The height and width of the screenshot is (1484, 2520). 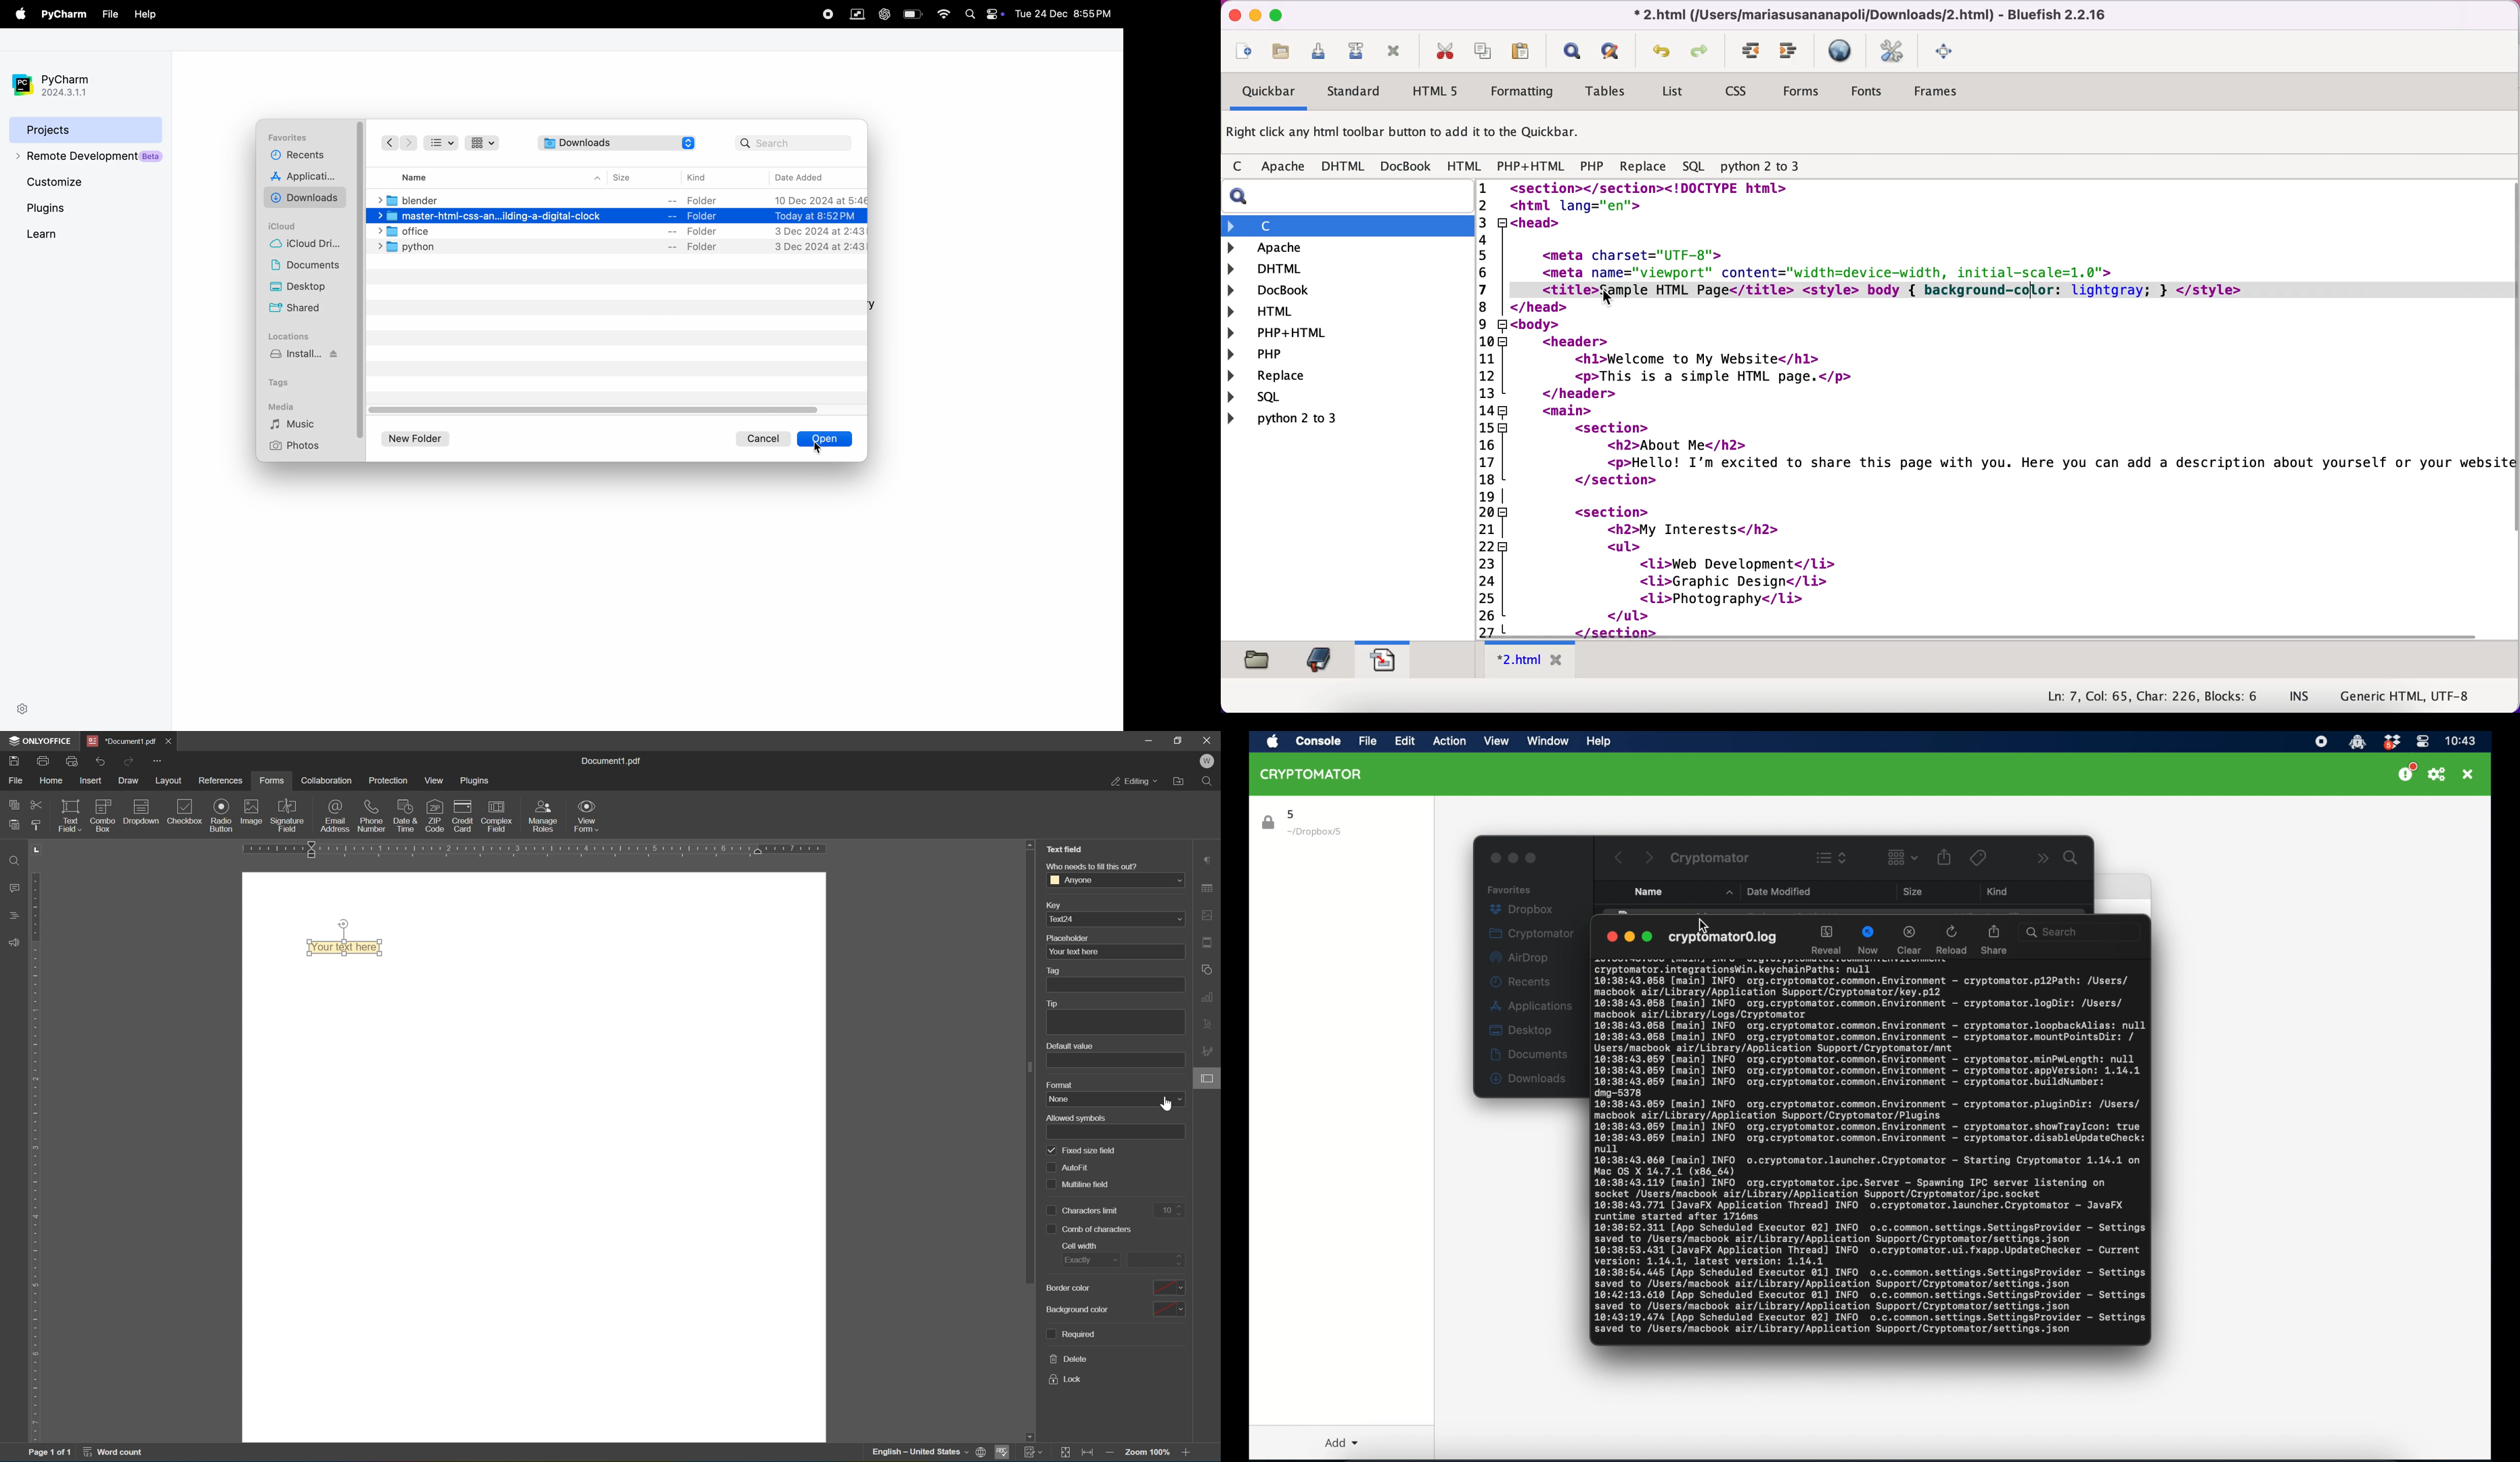 What do you see at coordinates (546, 817) in the screenshot?
I see `manage roles` at bounding box center [546, 817].